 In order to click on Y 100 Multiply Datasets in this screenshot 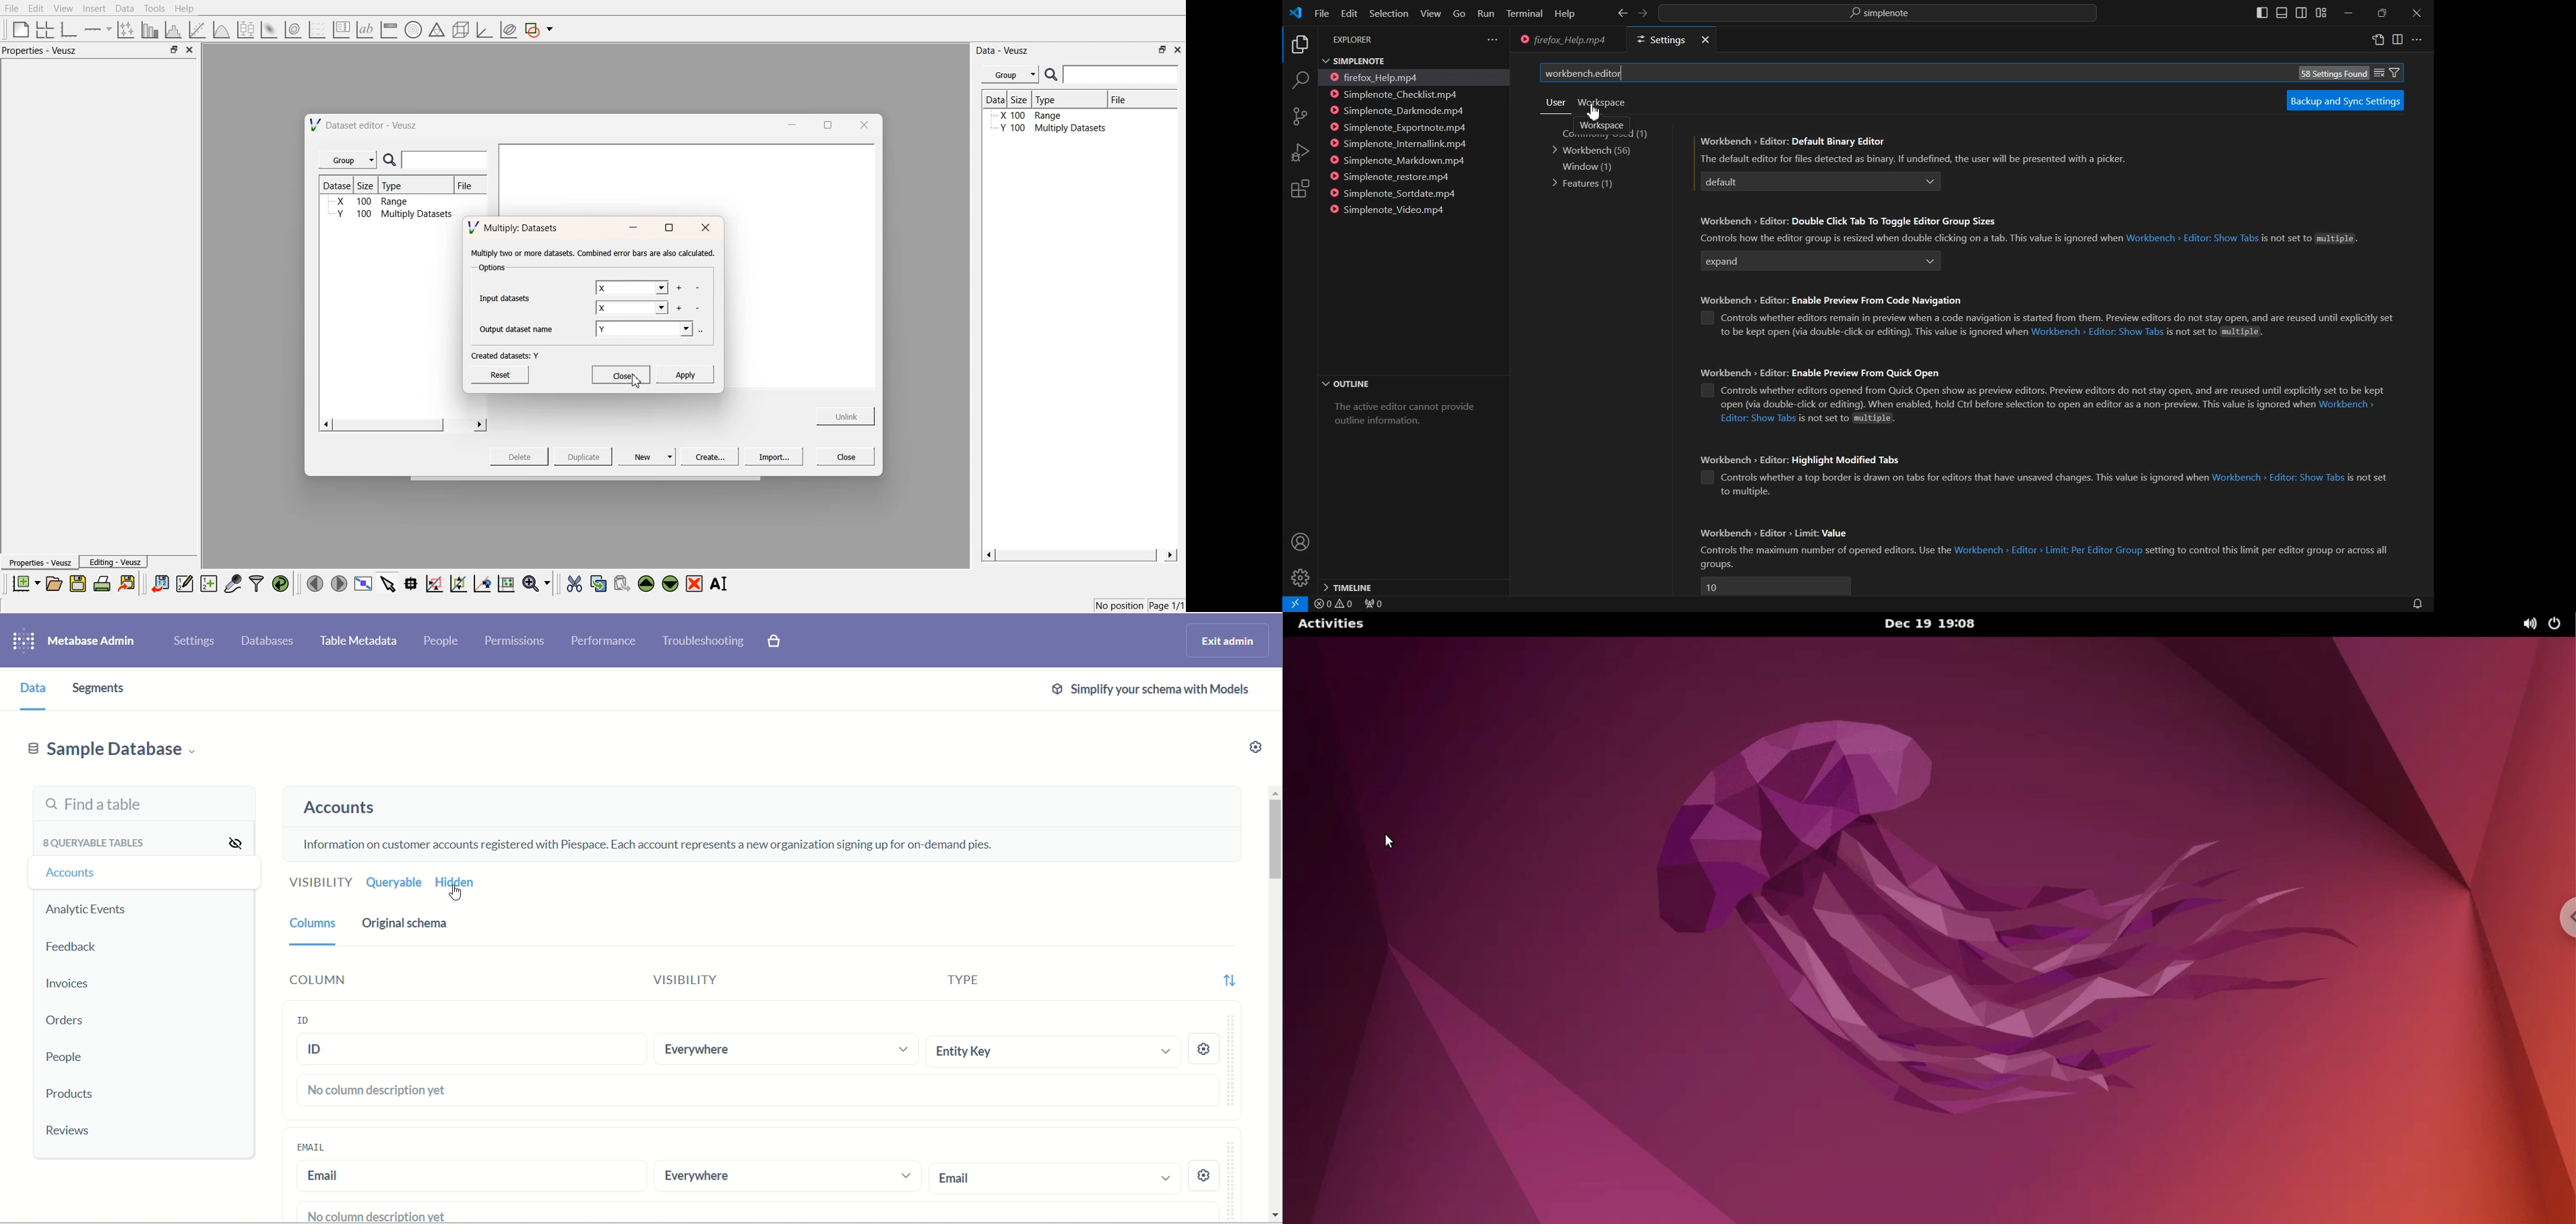, I will do `click(395, 214)`.